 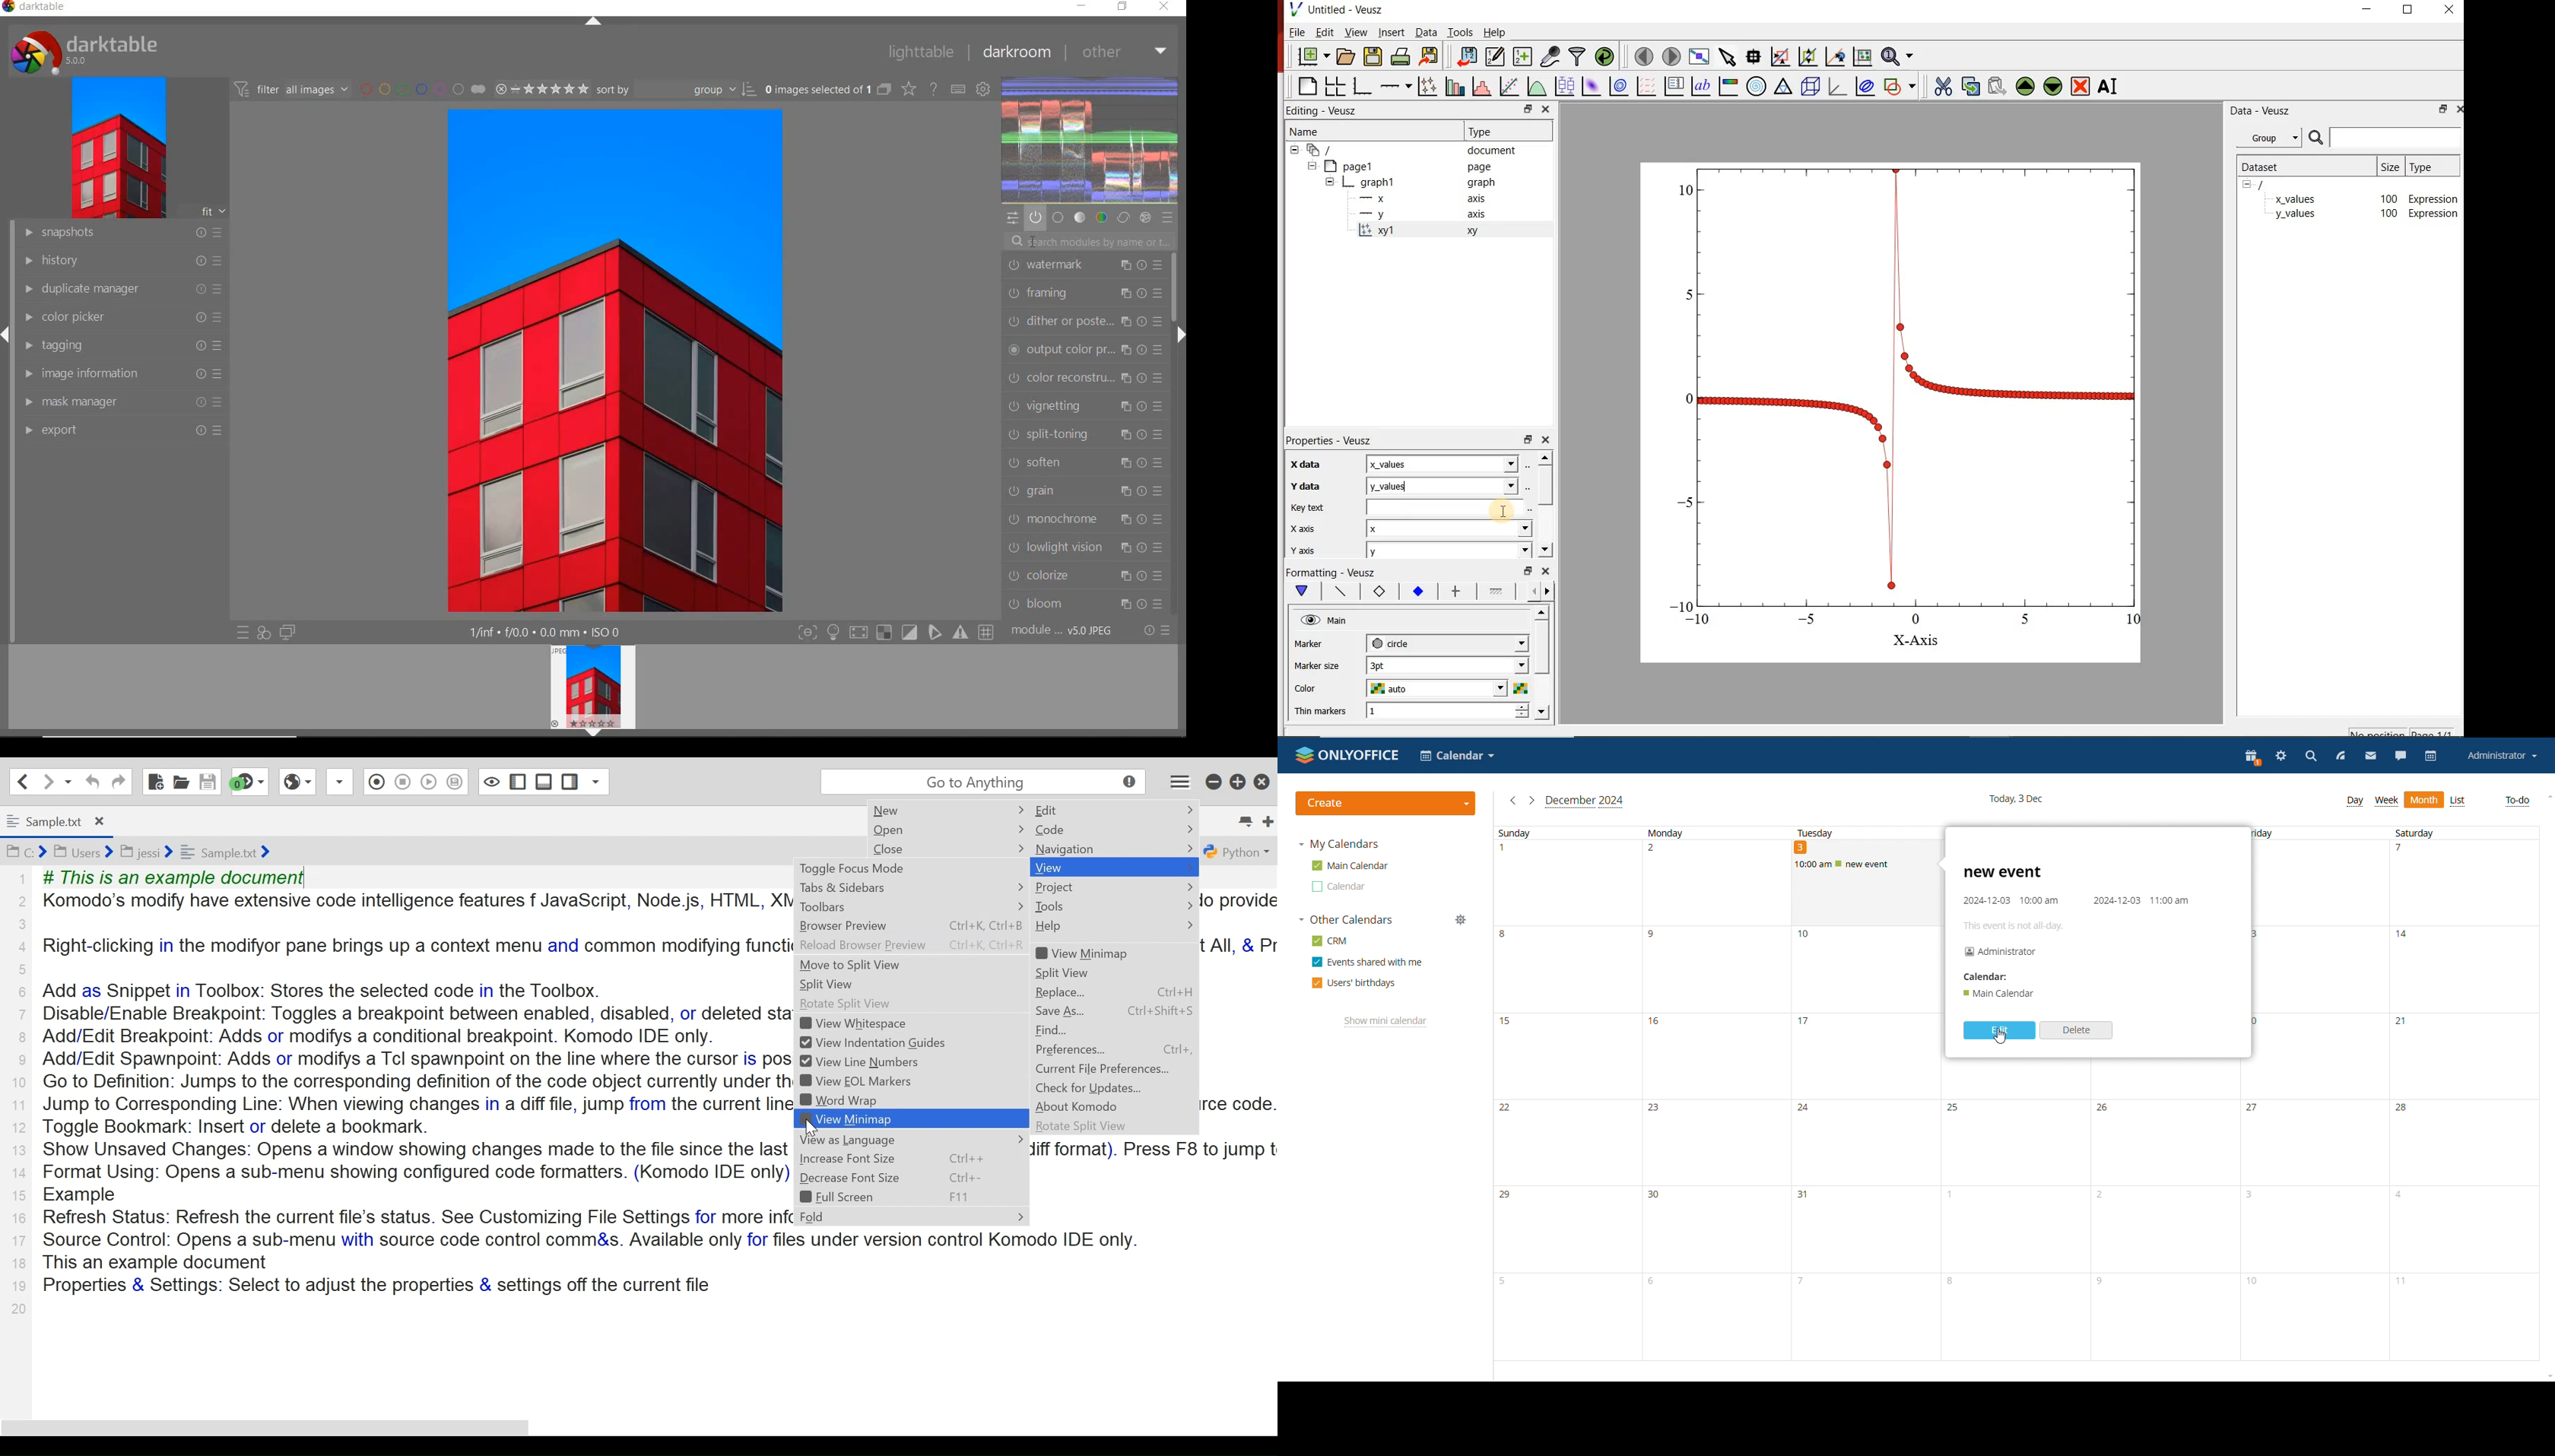 I want to click on input key text, so click(x=1445, y=507).